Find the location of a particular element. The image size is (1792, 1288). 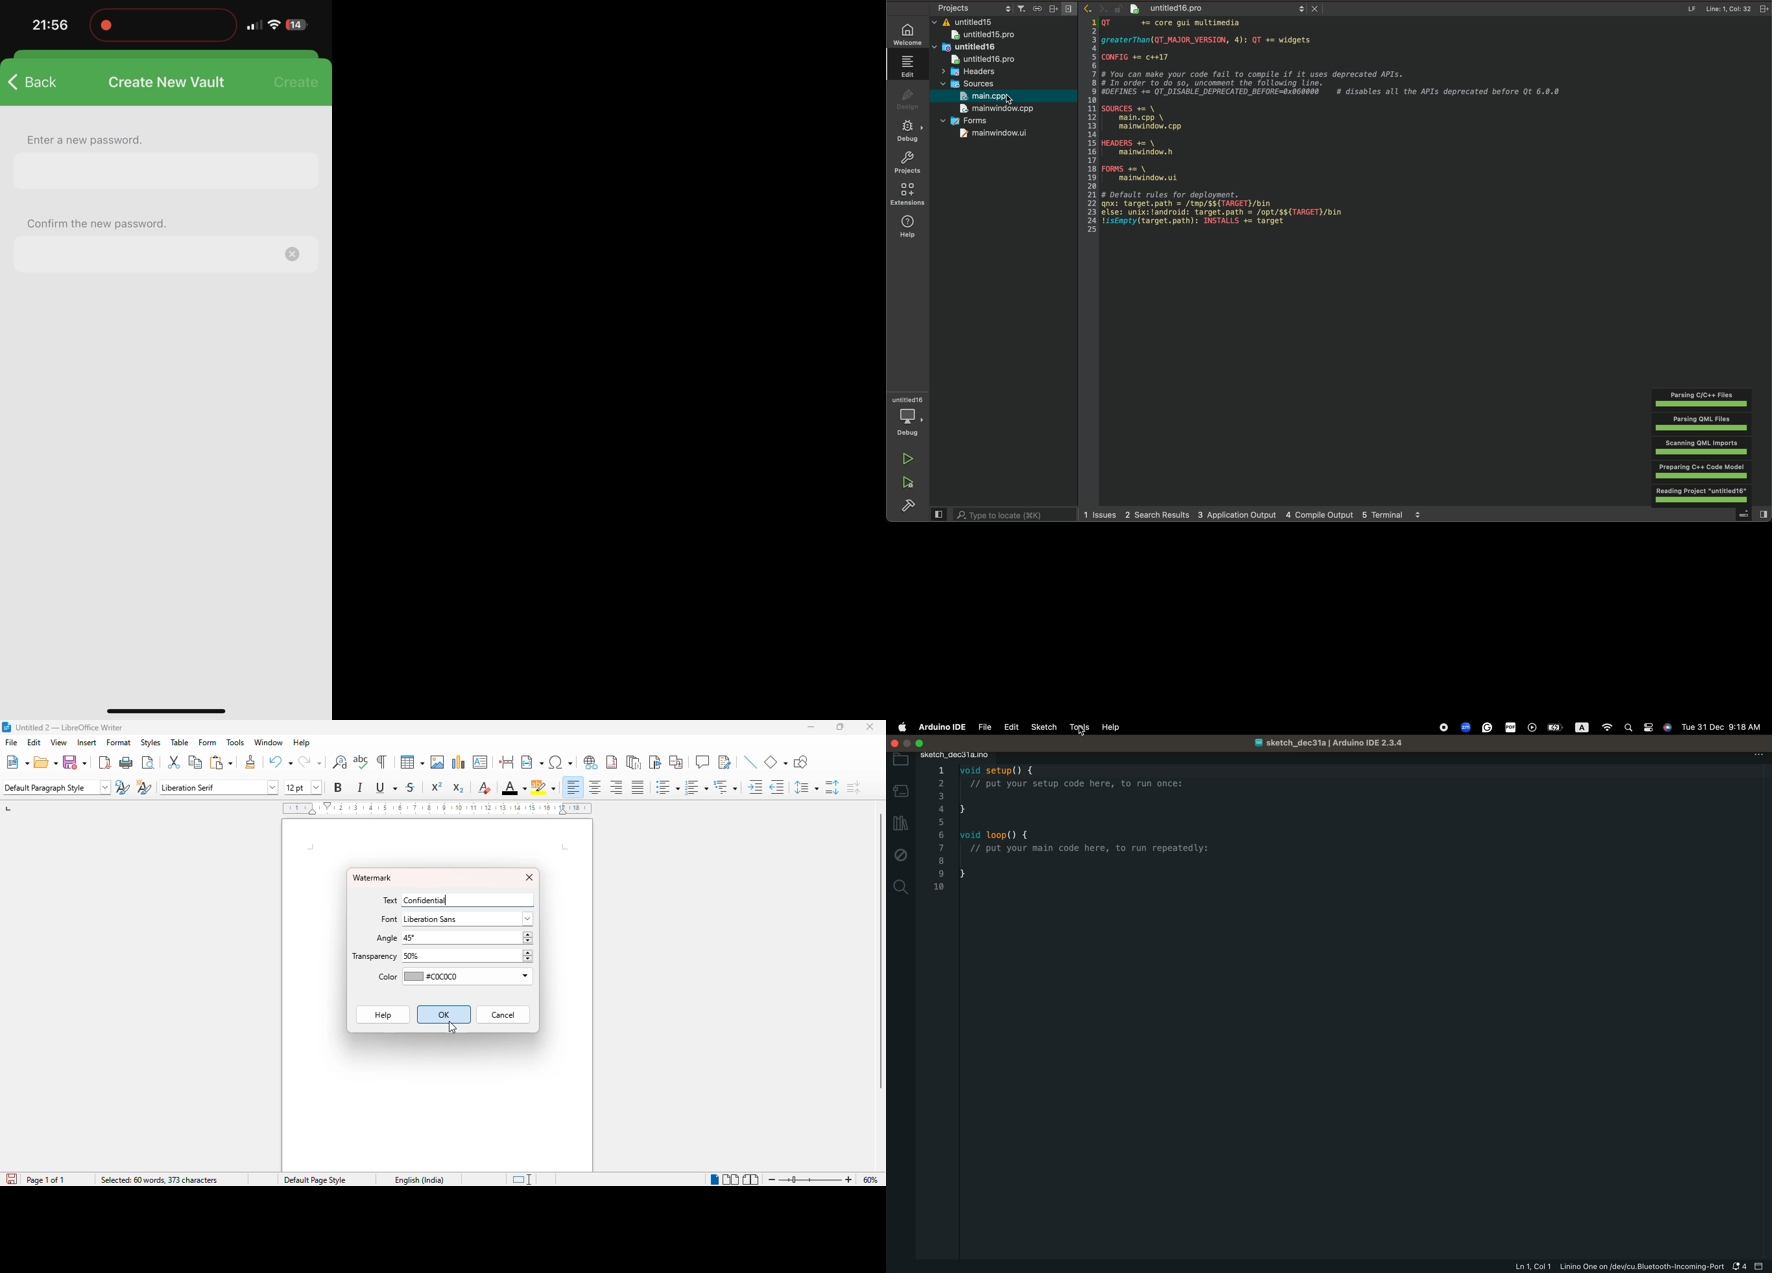

subscript is located at coordinates (458, 788).